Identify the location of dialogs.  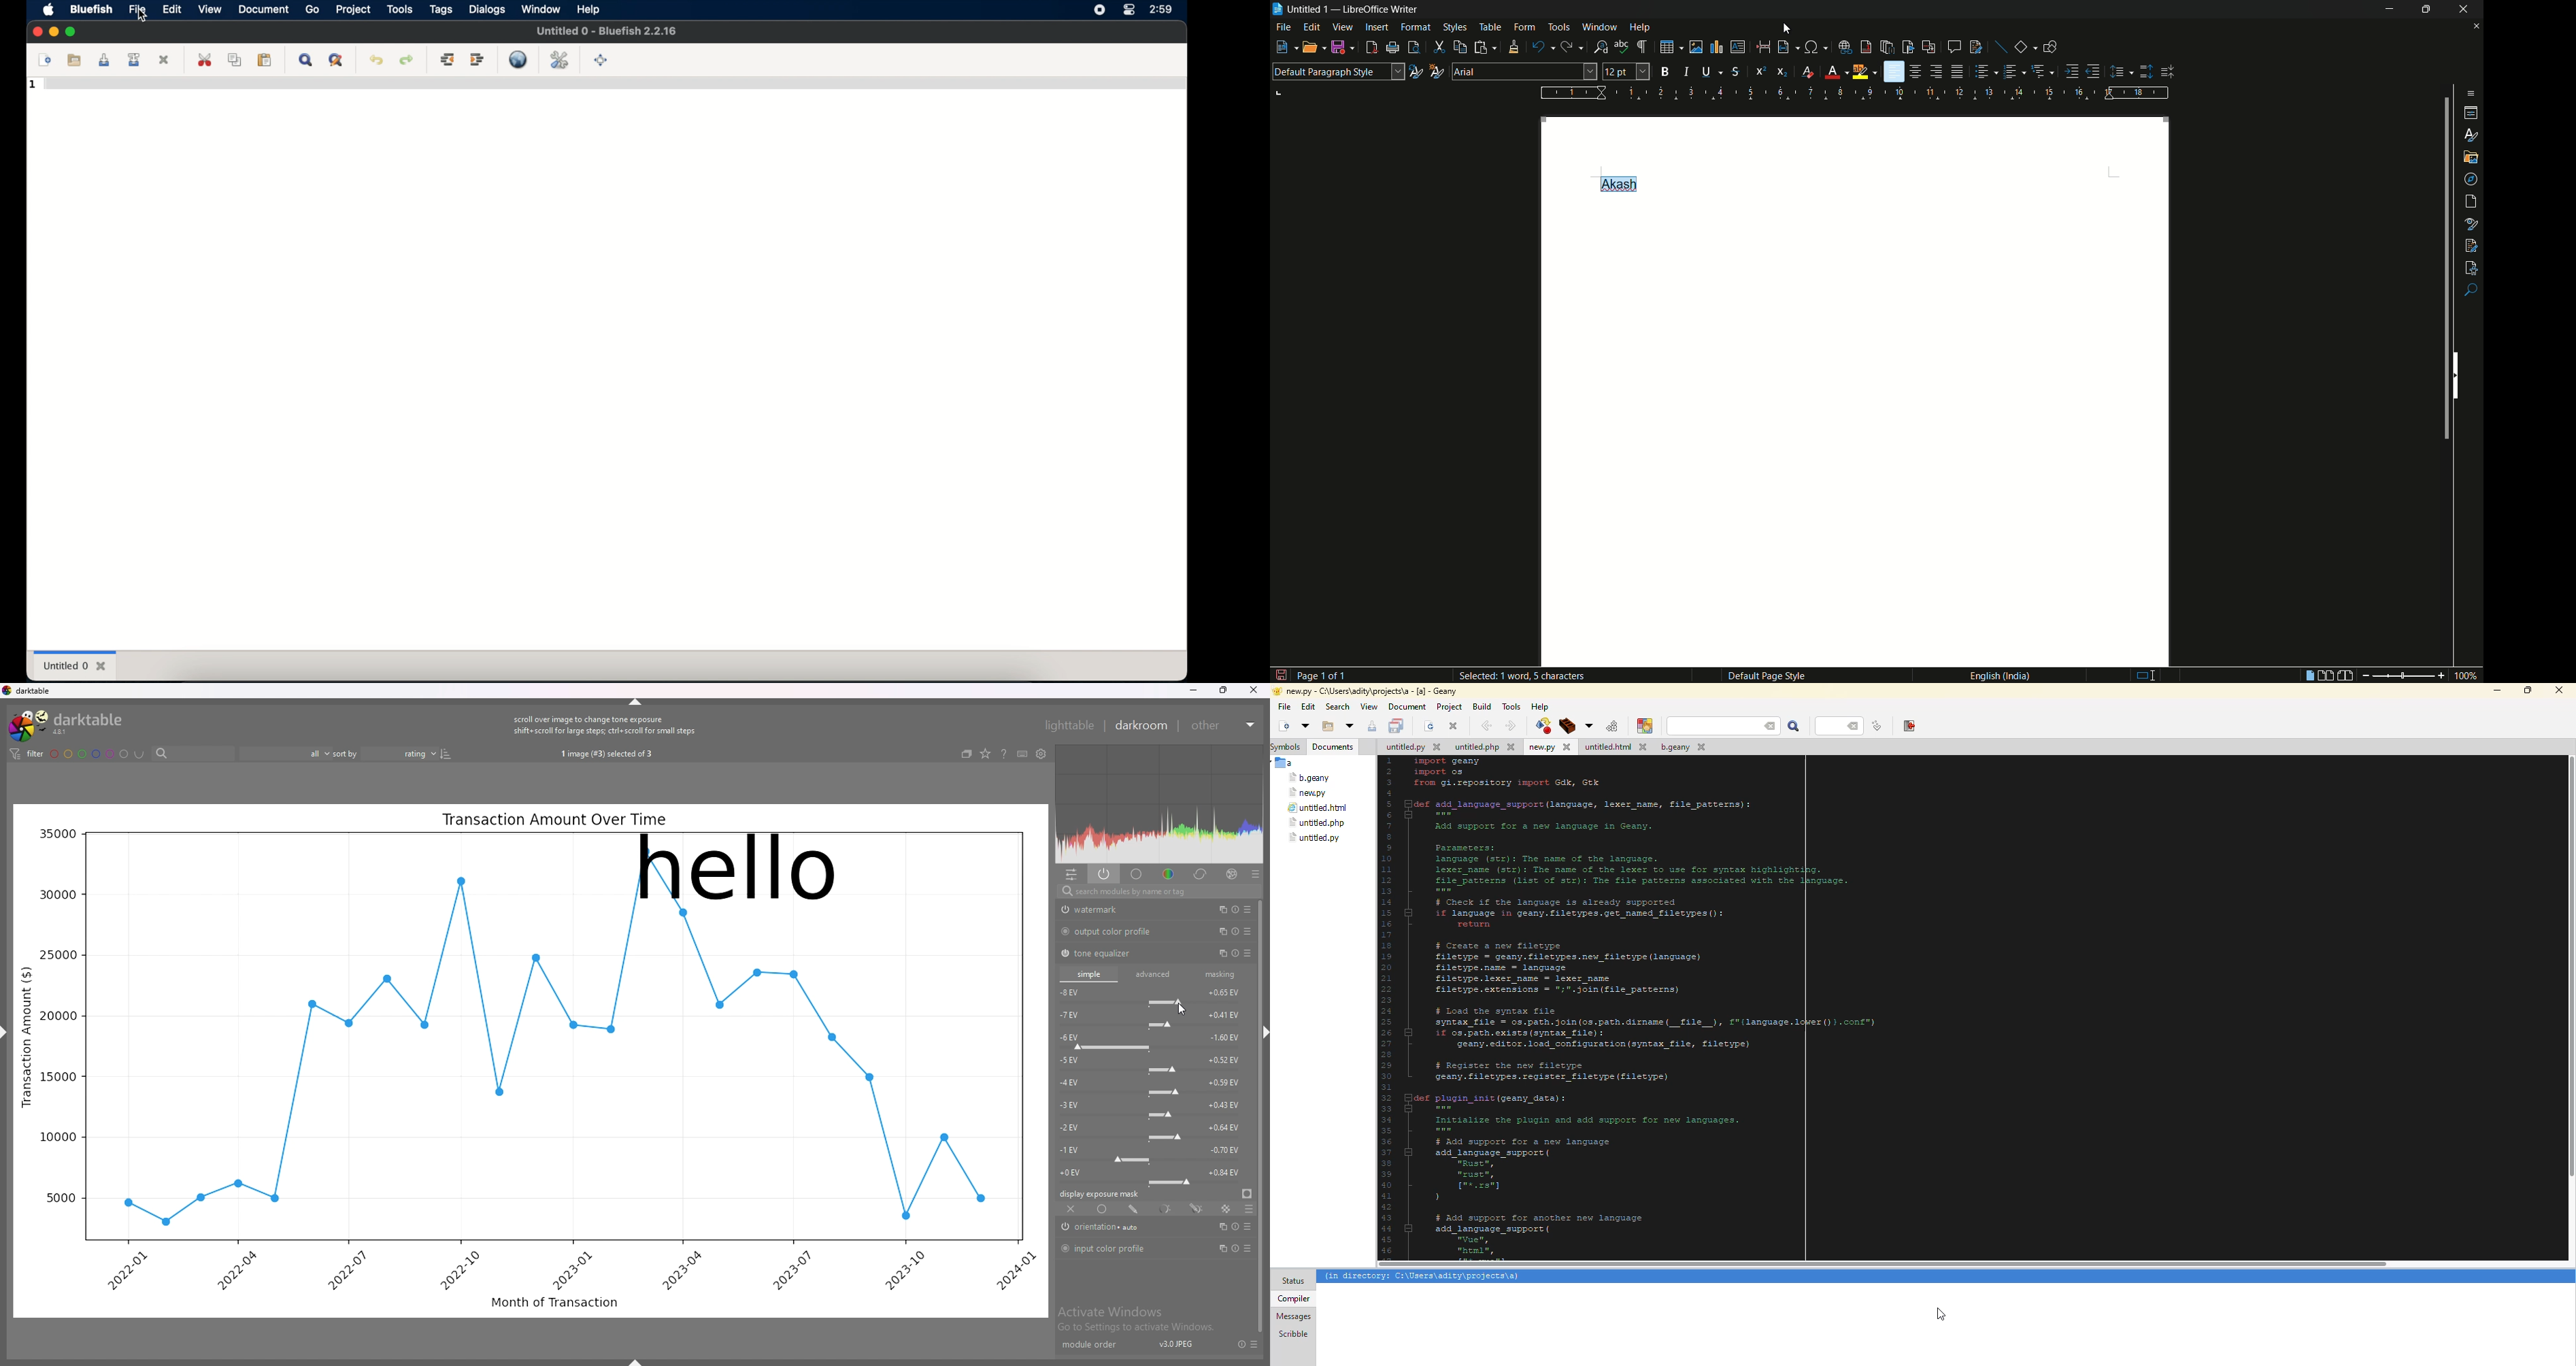
(488, 9).